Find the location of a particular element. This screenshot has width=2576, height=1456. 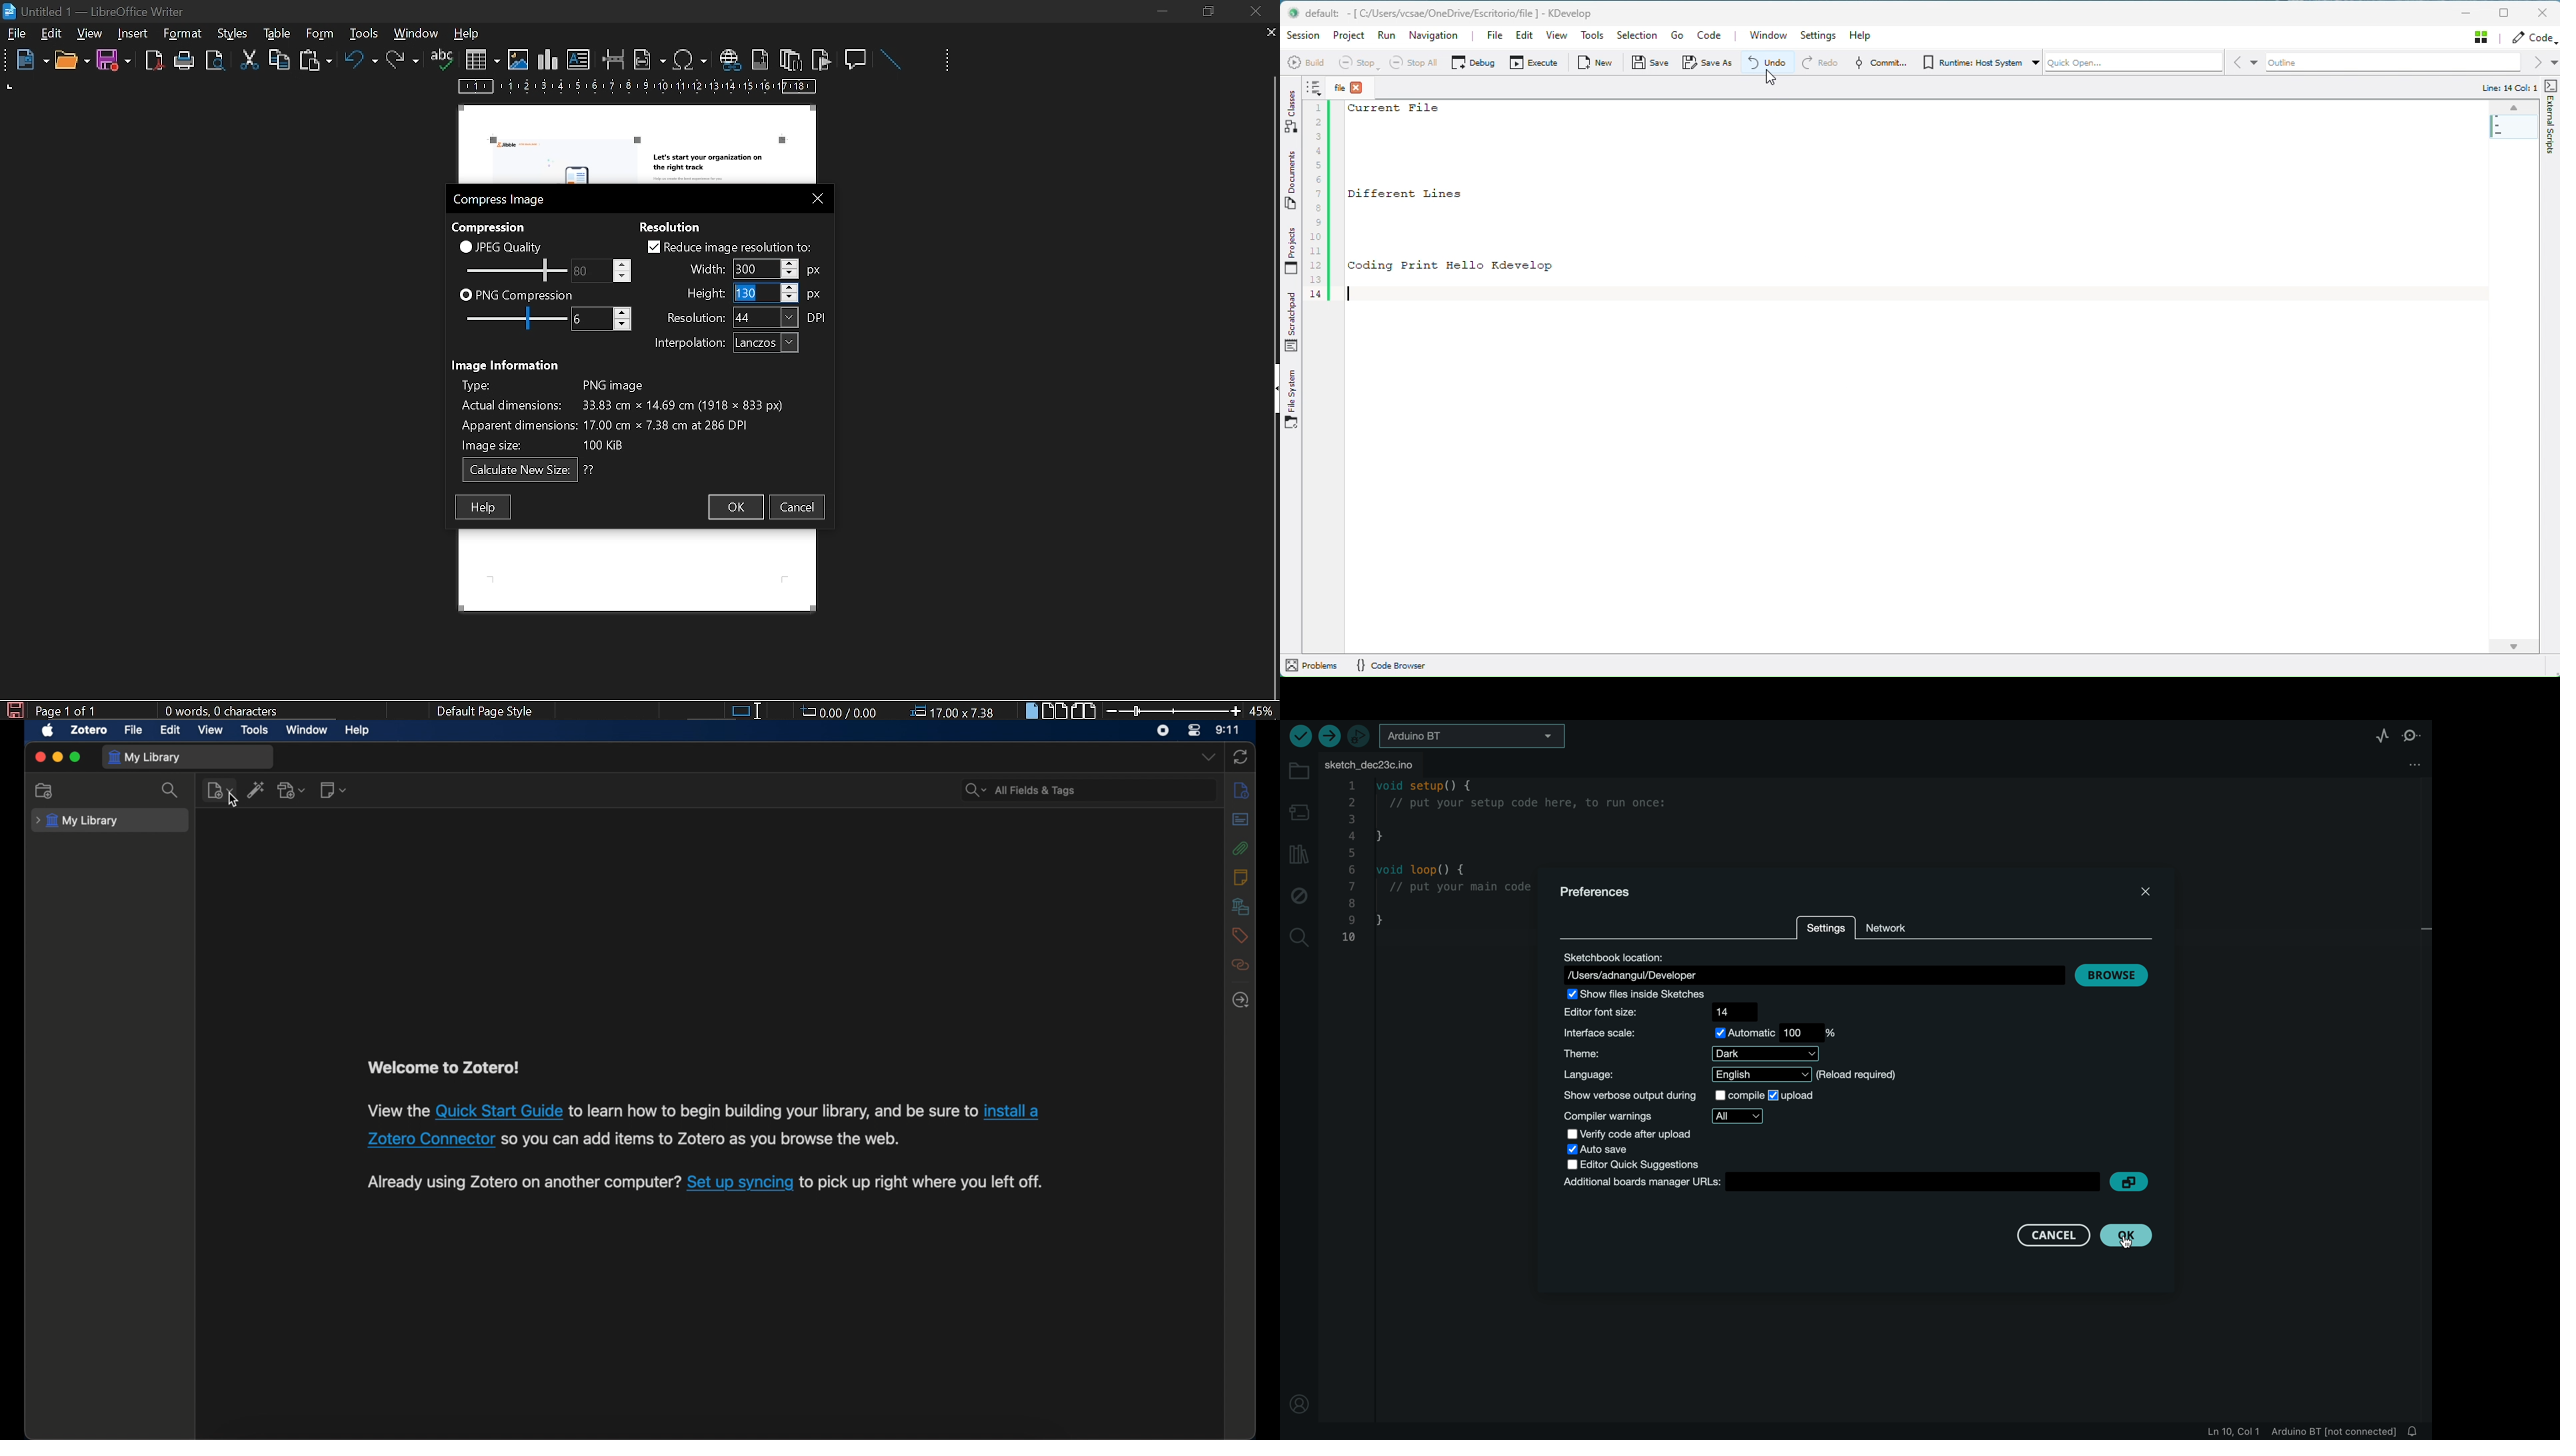

jpeg quality is located at coordinates (502, 246).